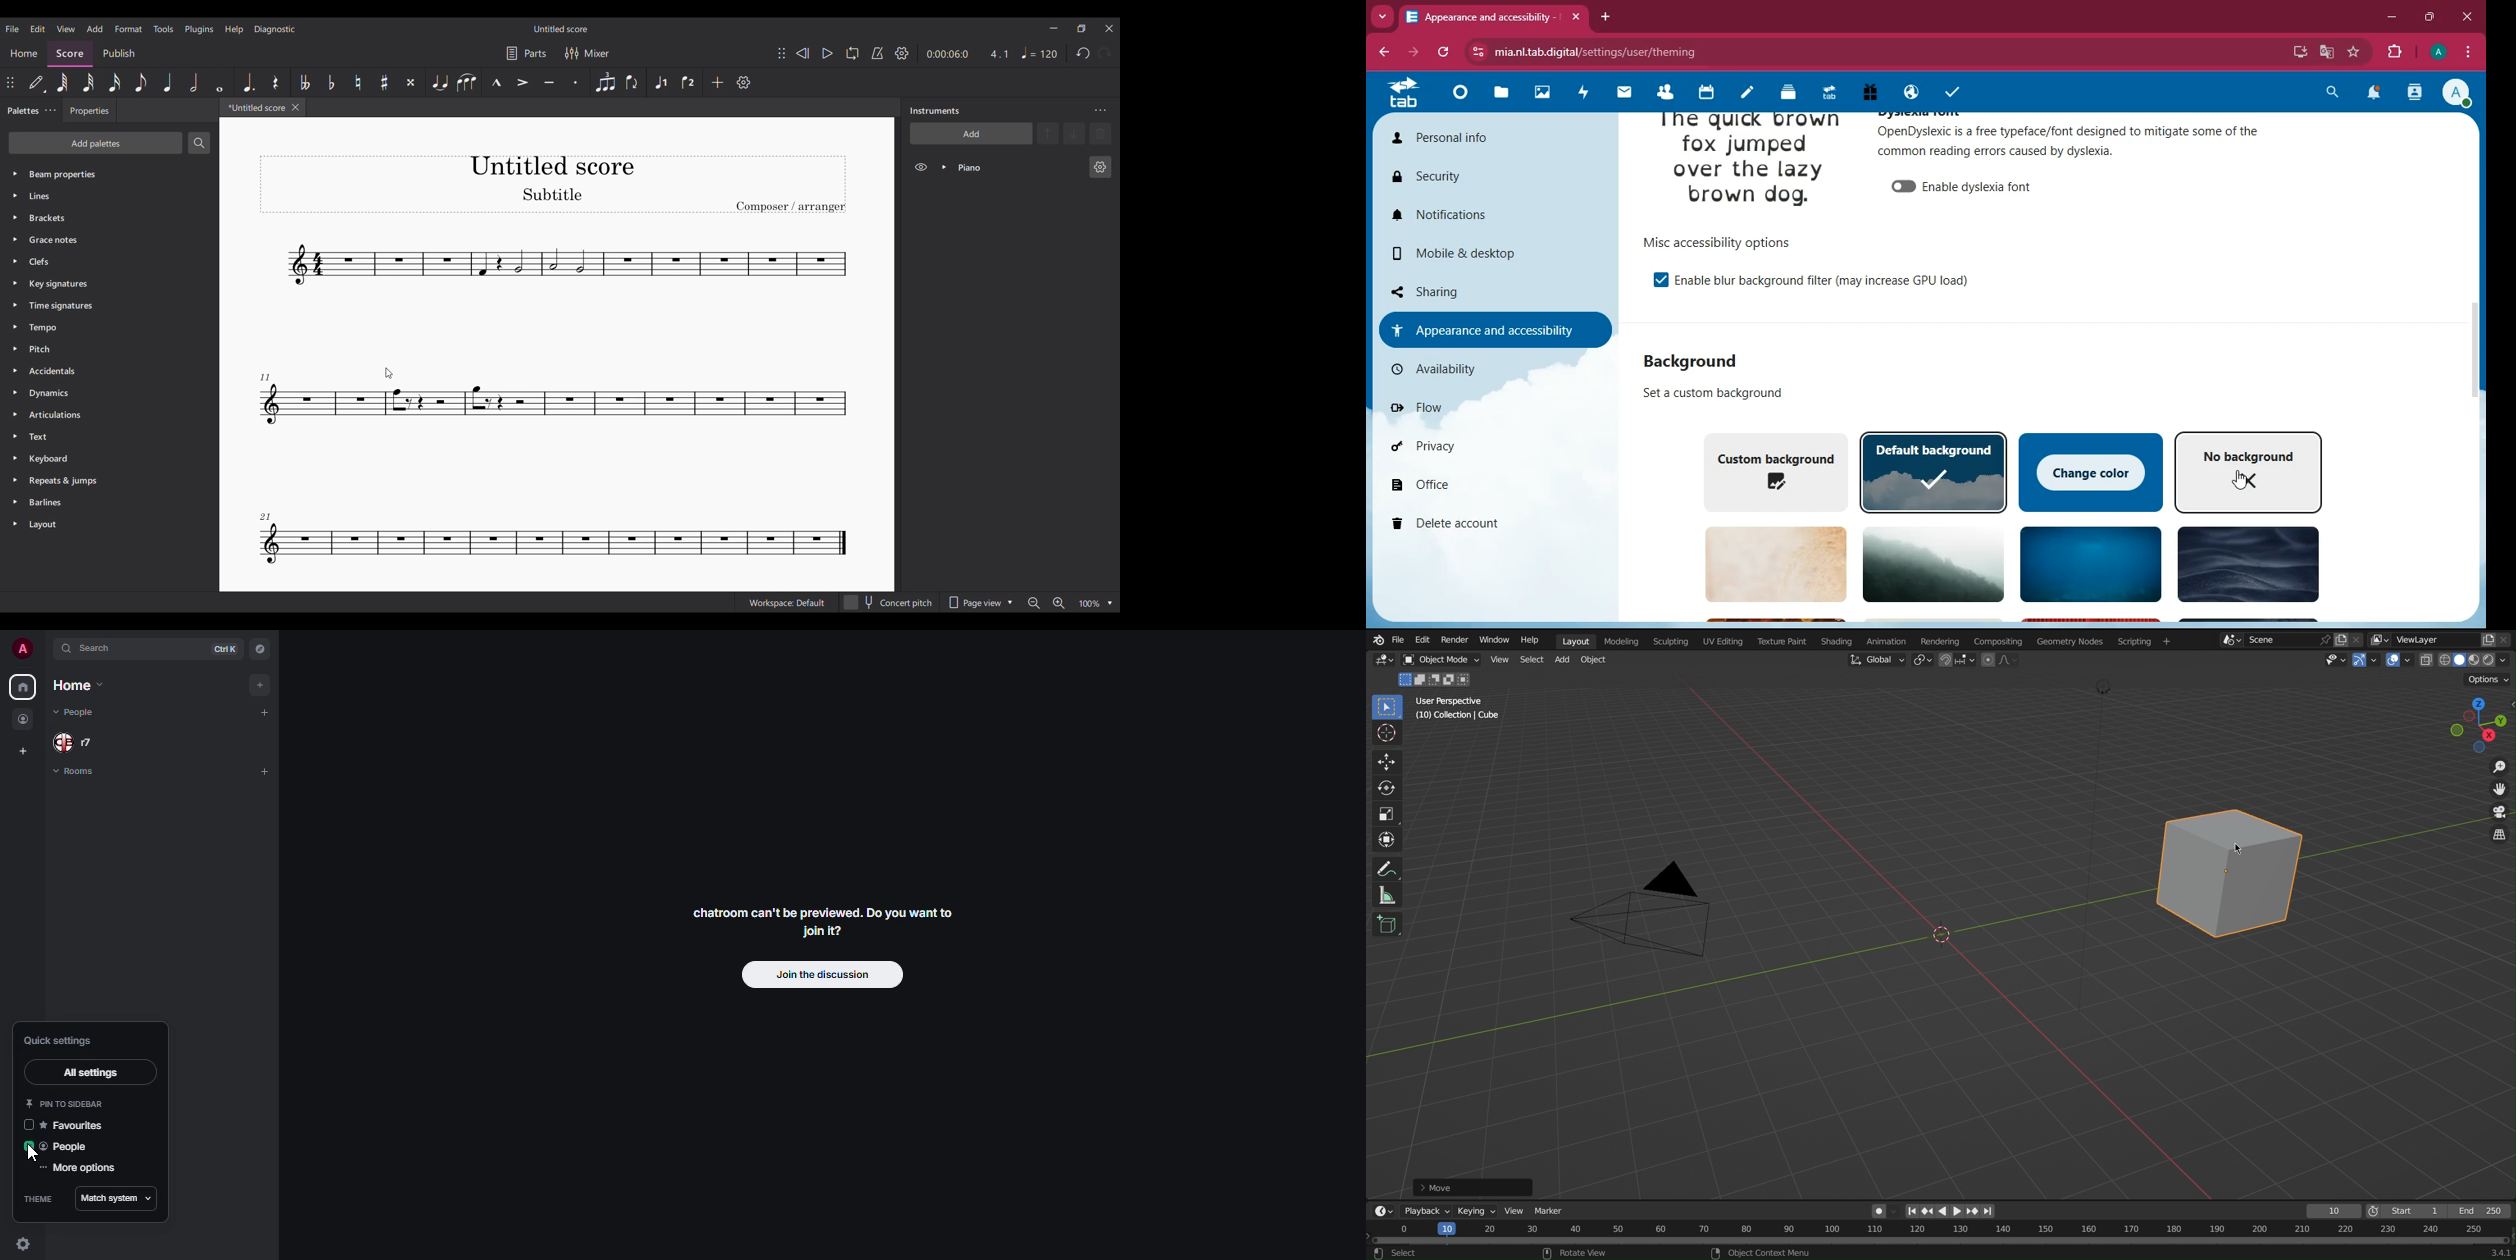 The image size is (2520, 1260). I want to click on Cube, so click(1387, 926).